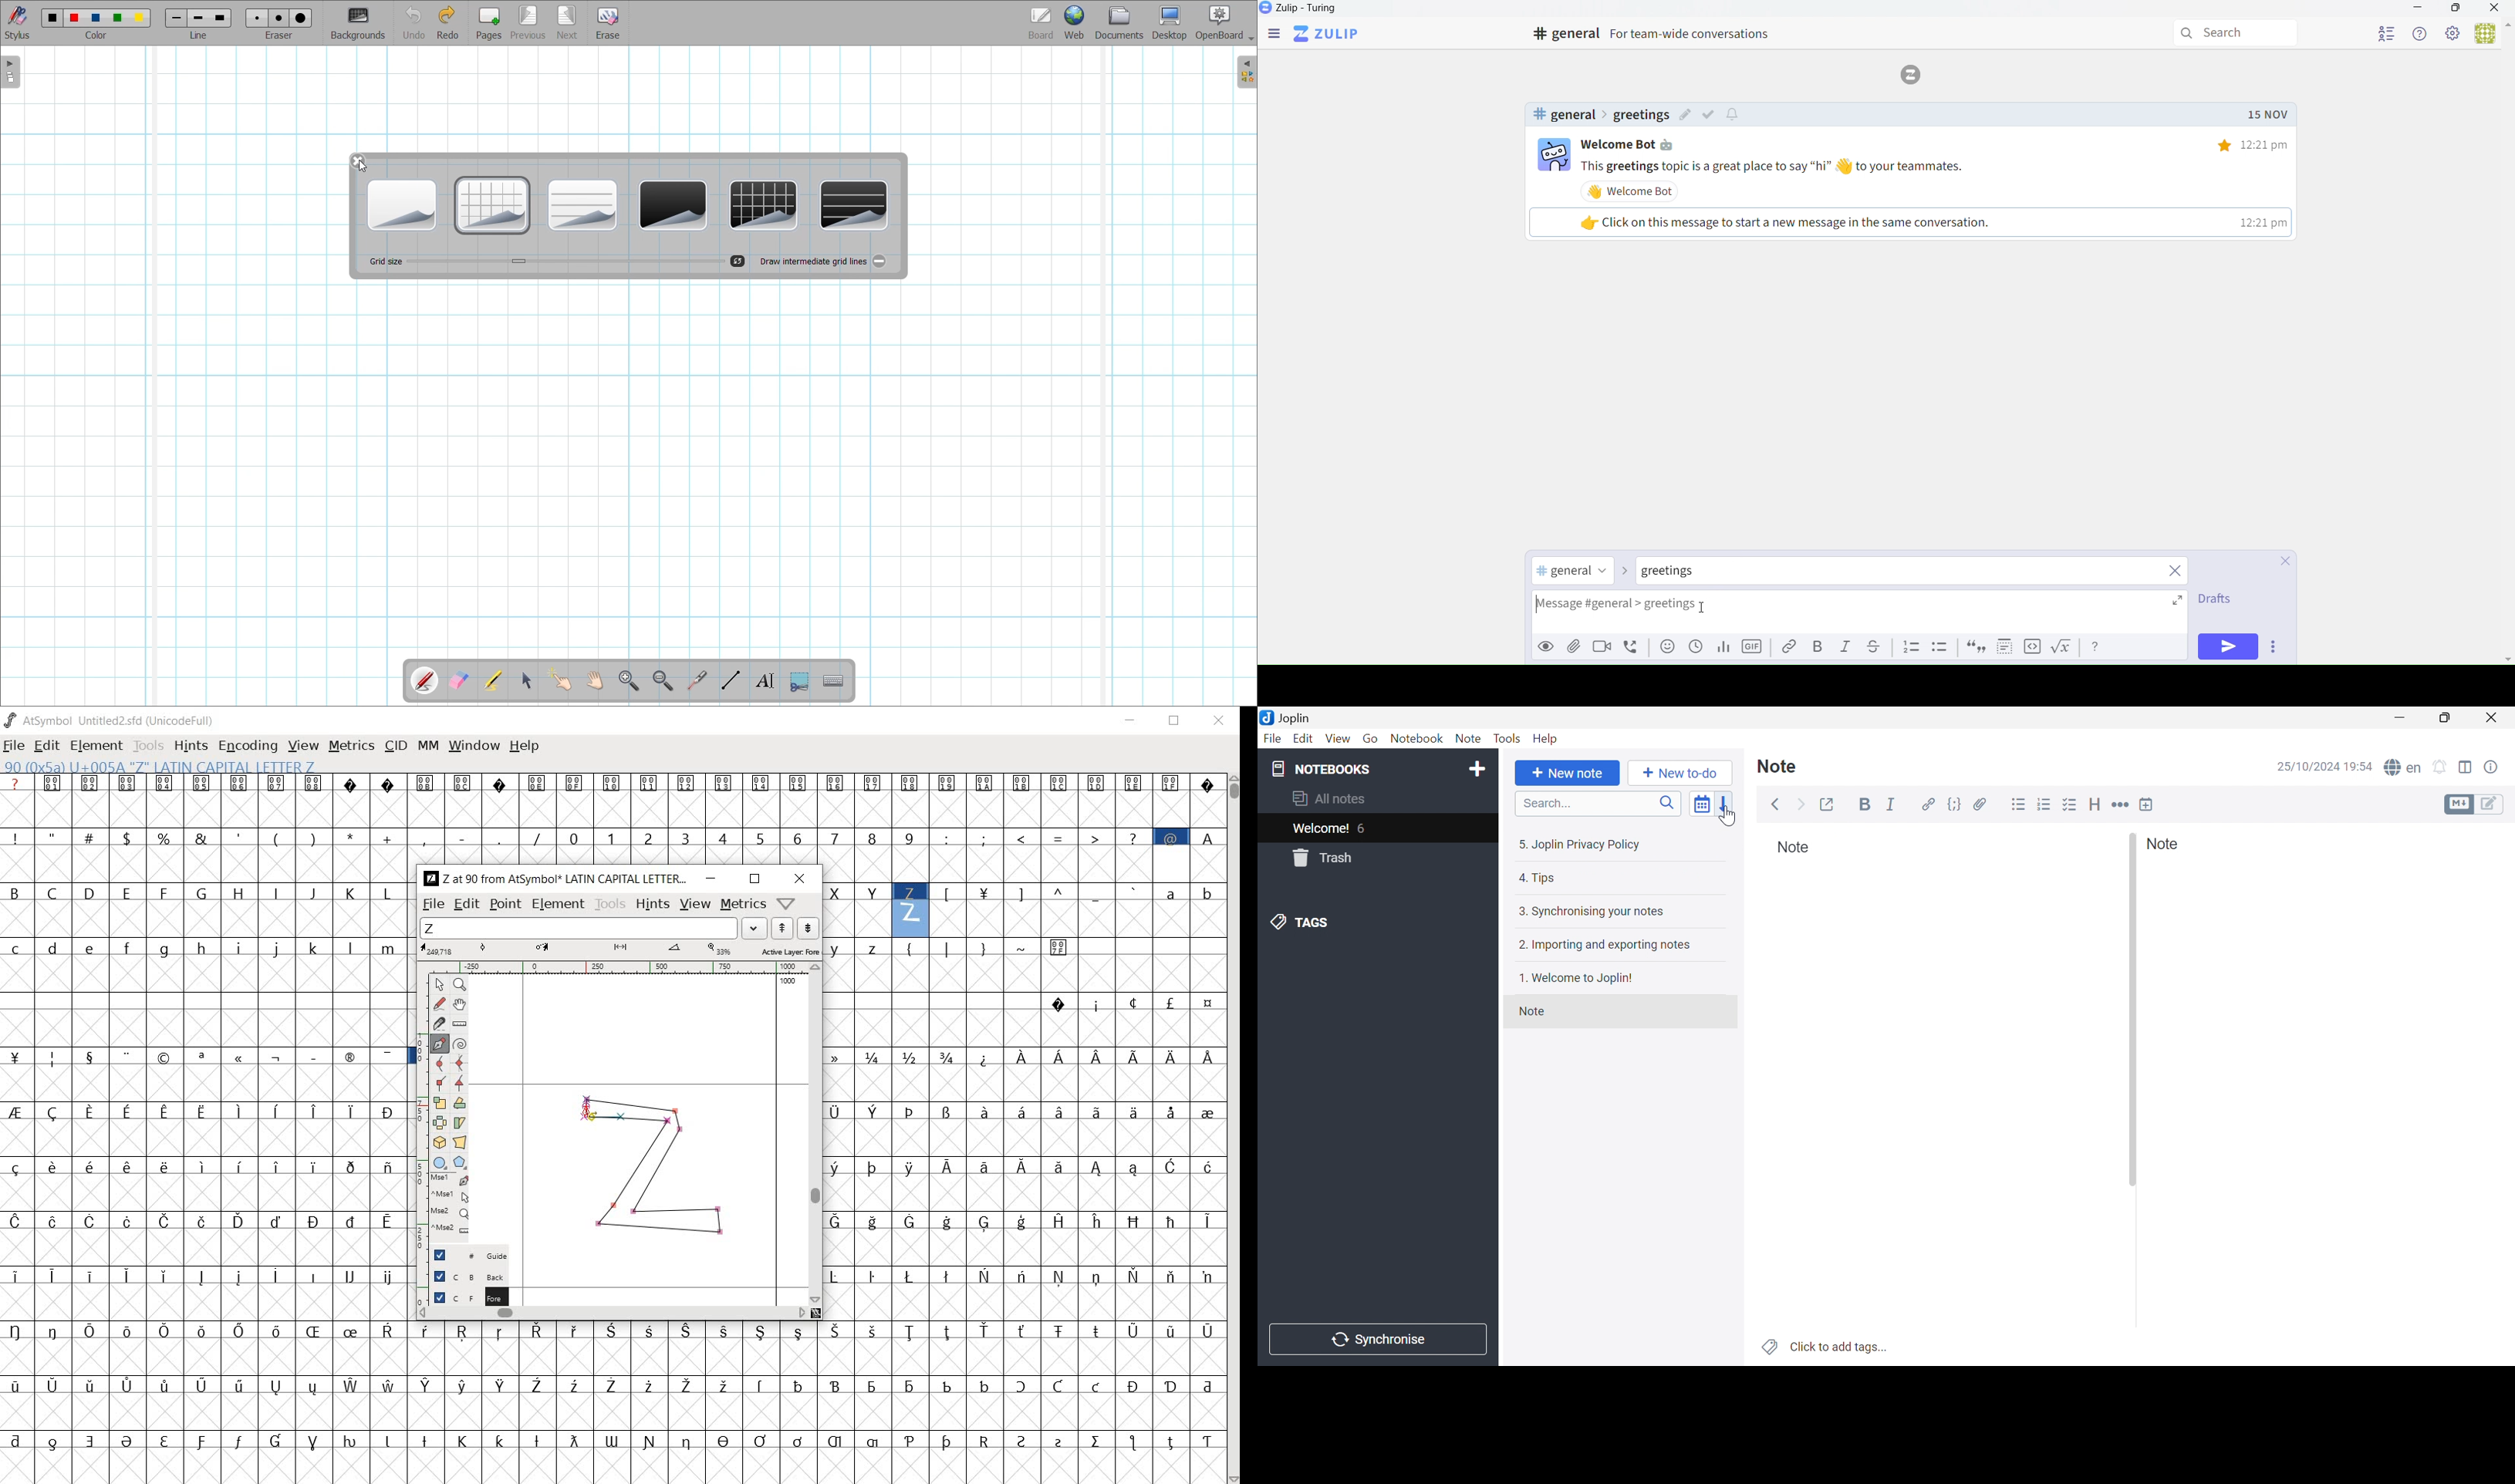 This screenshot has height=1484, width=2520. Describe the element at coordinates (1547, 739) in the screenshot. I see `Help` at that location.